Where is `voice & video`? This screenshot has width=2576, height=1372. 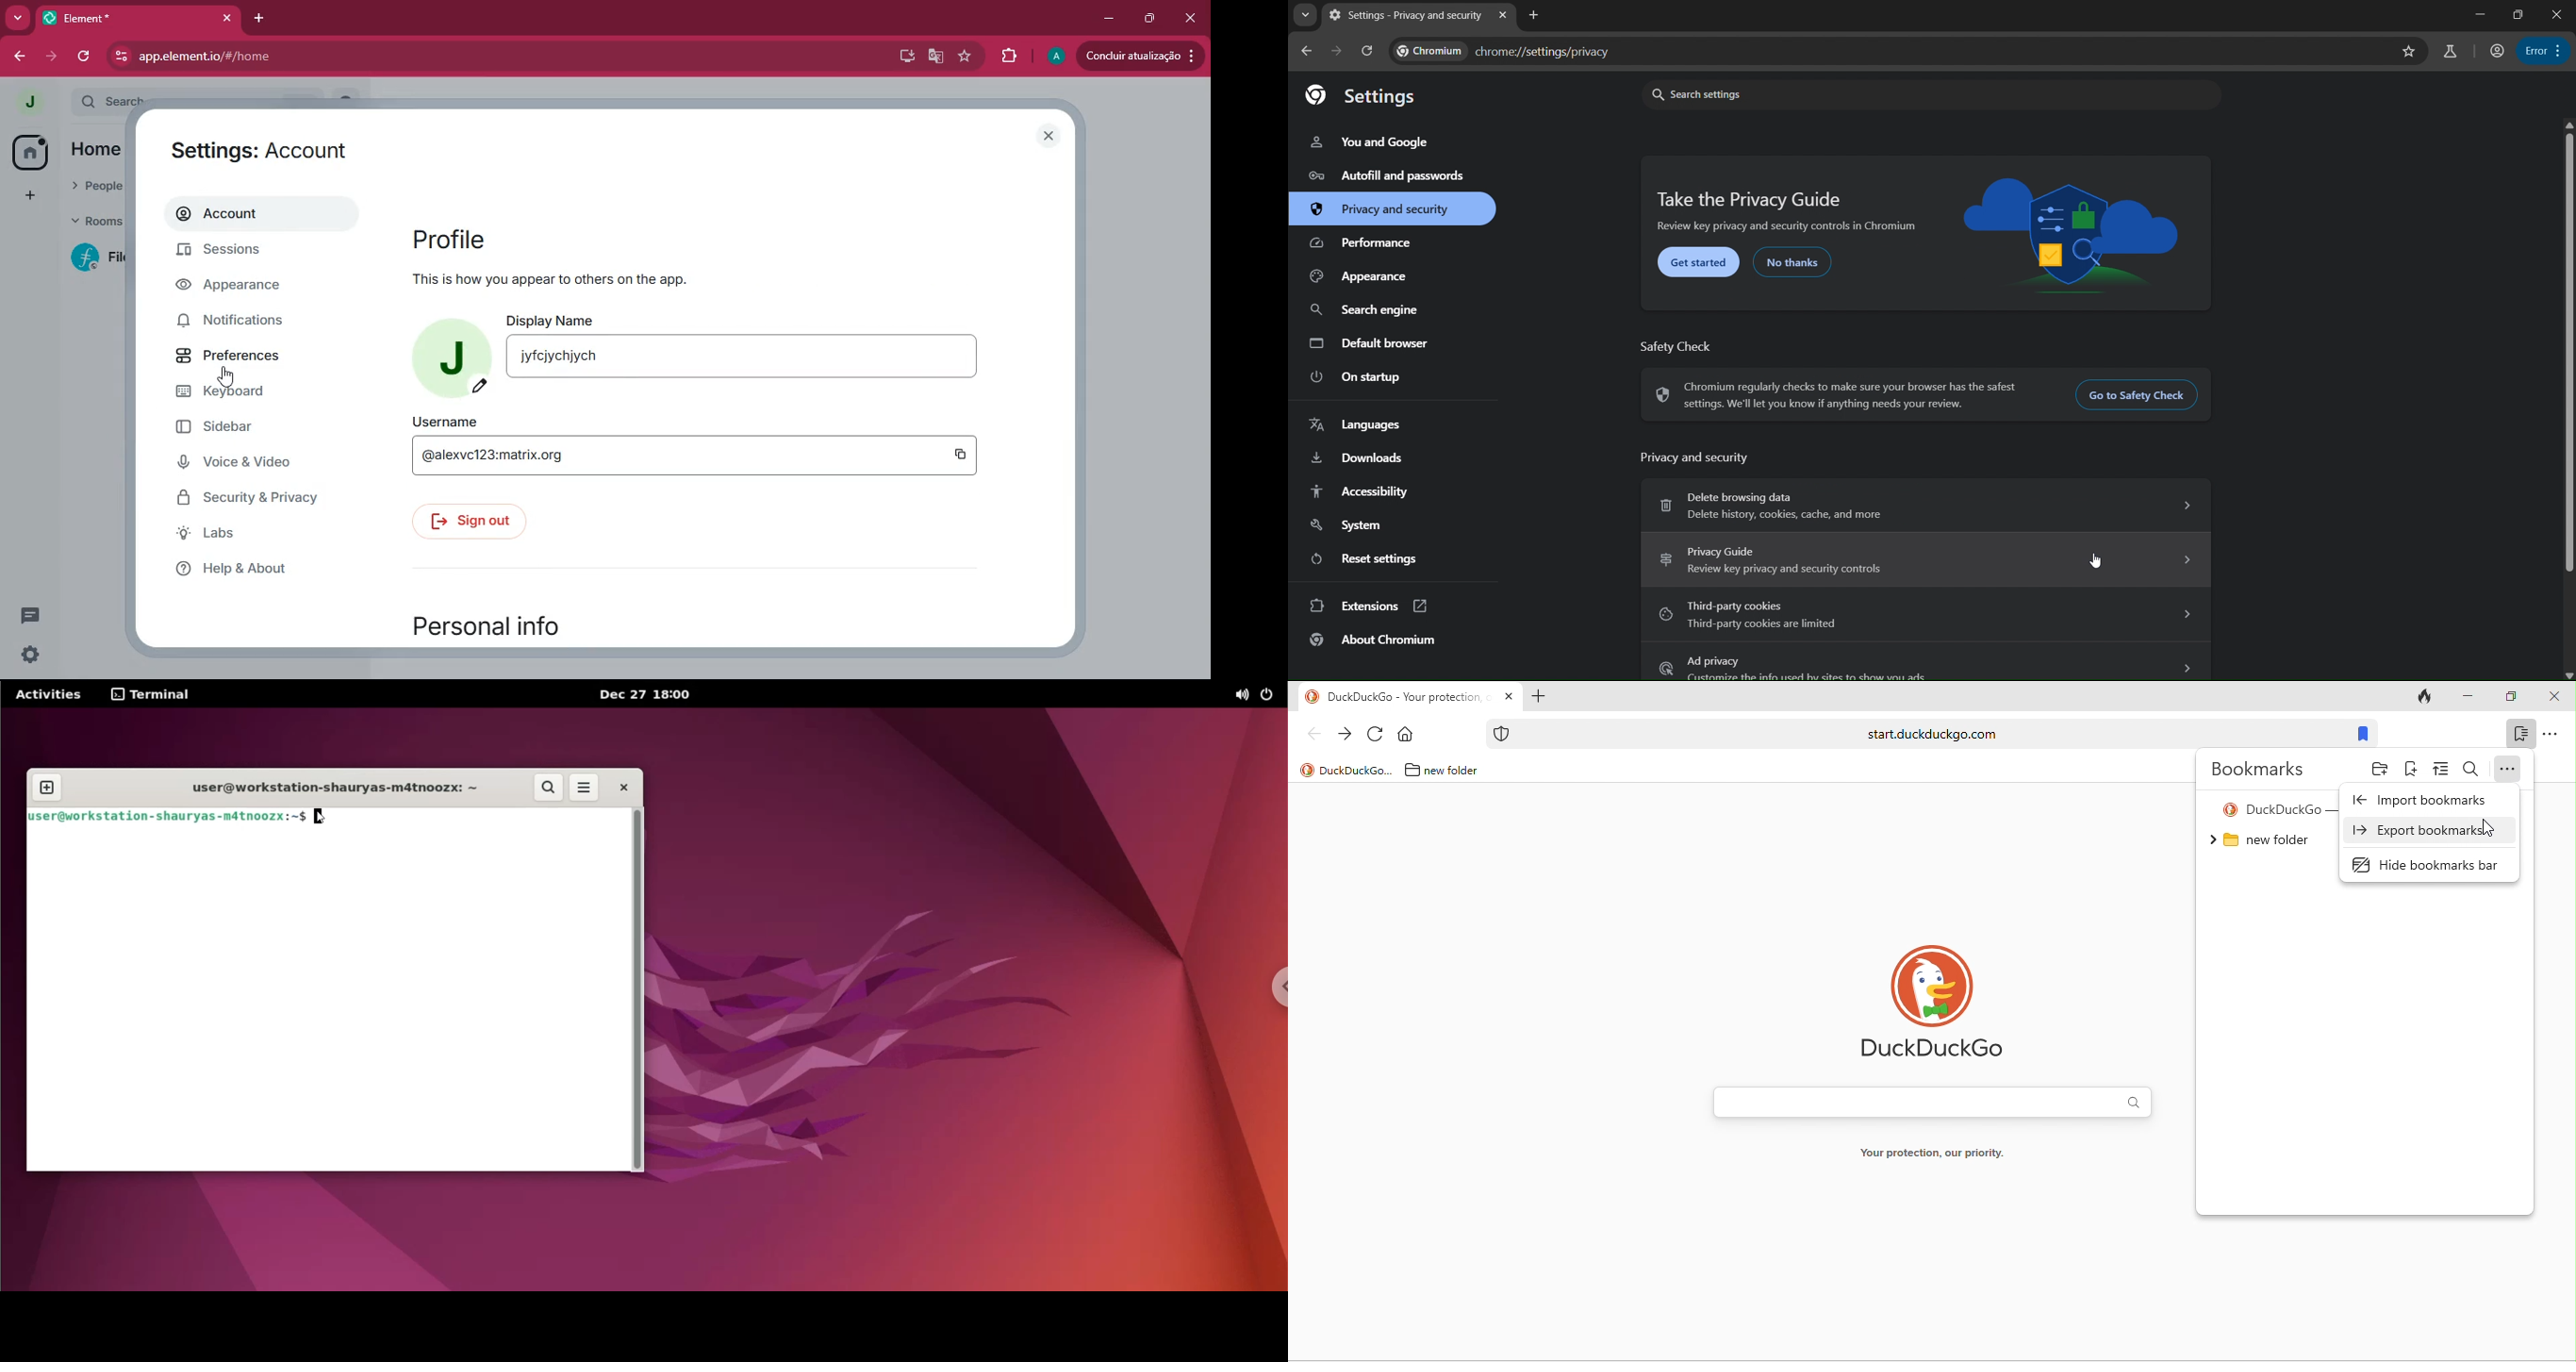
voice & video is located at coordinates (251, 466).